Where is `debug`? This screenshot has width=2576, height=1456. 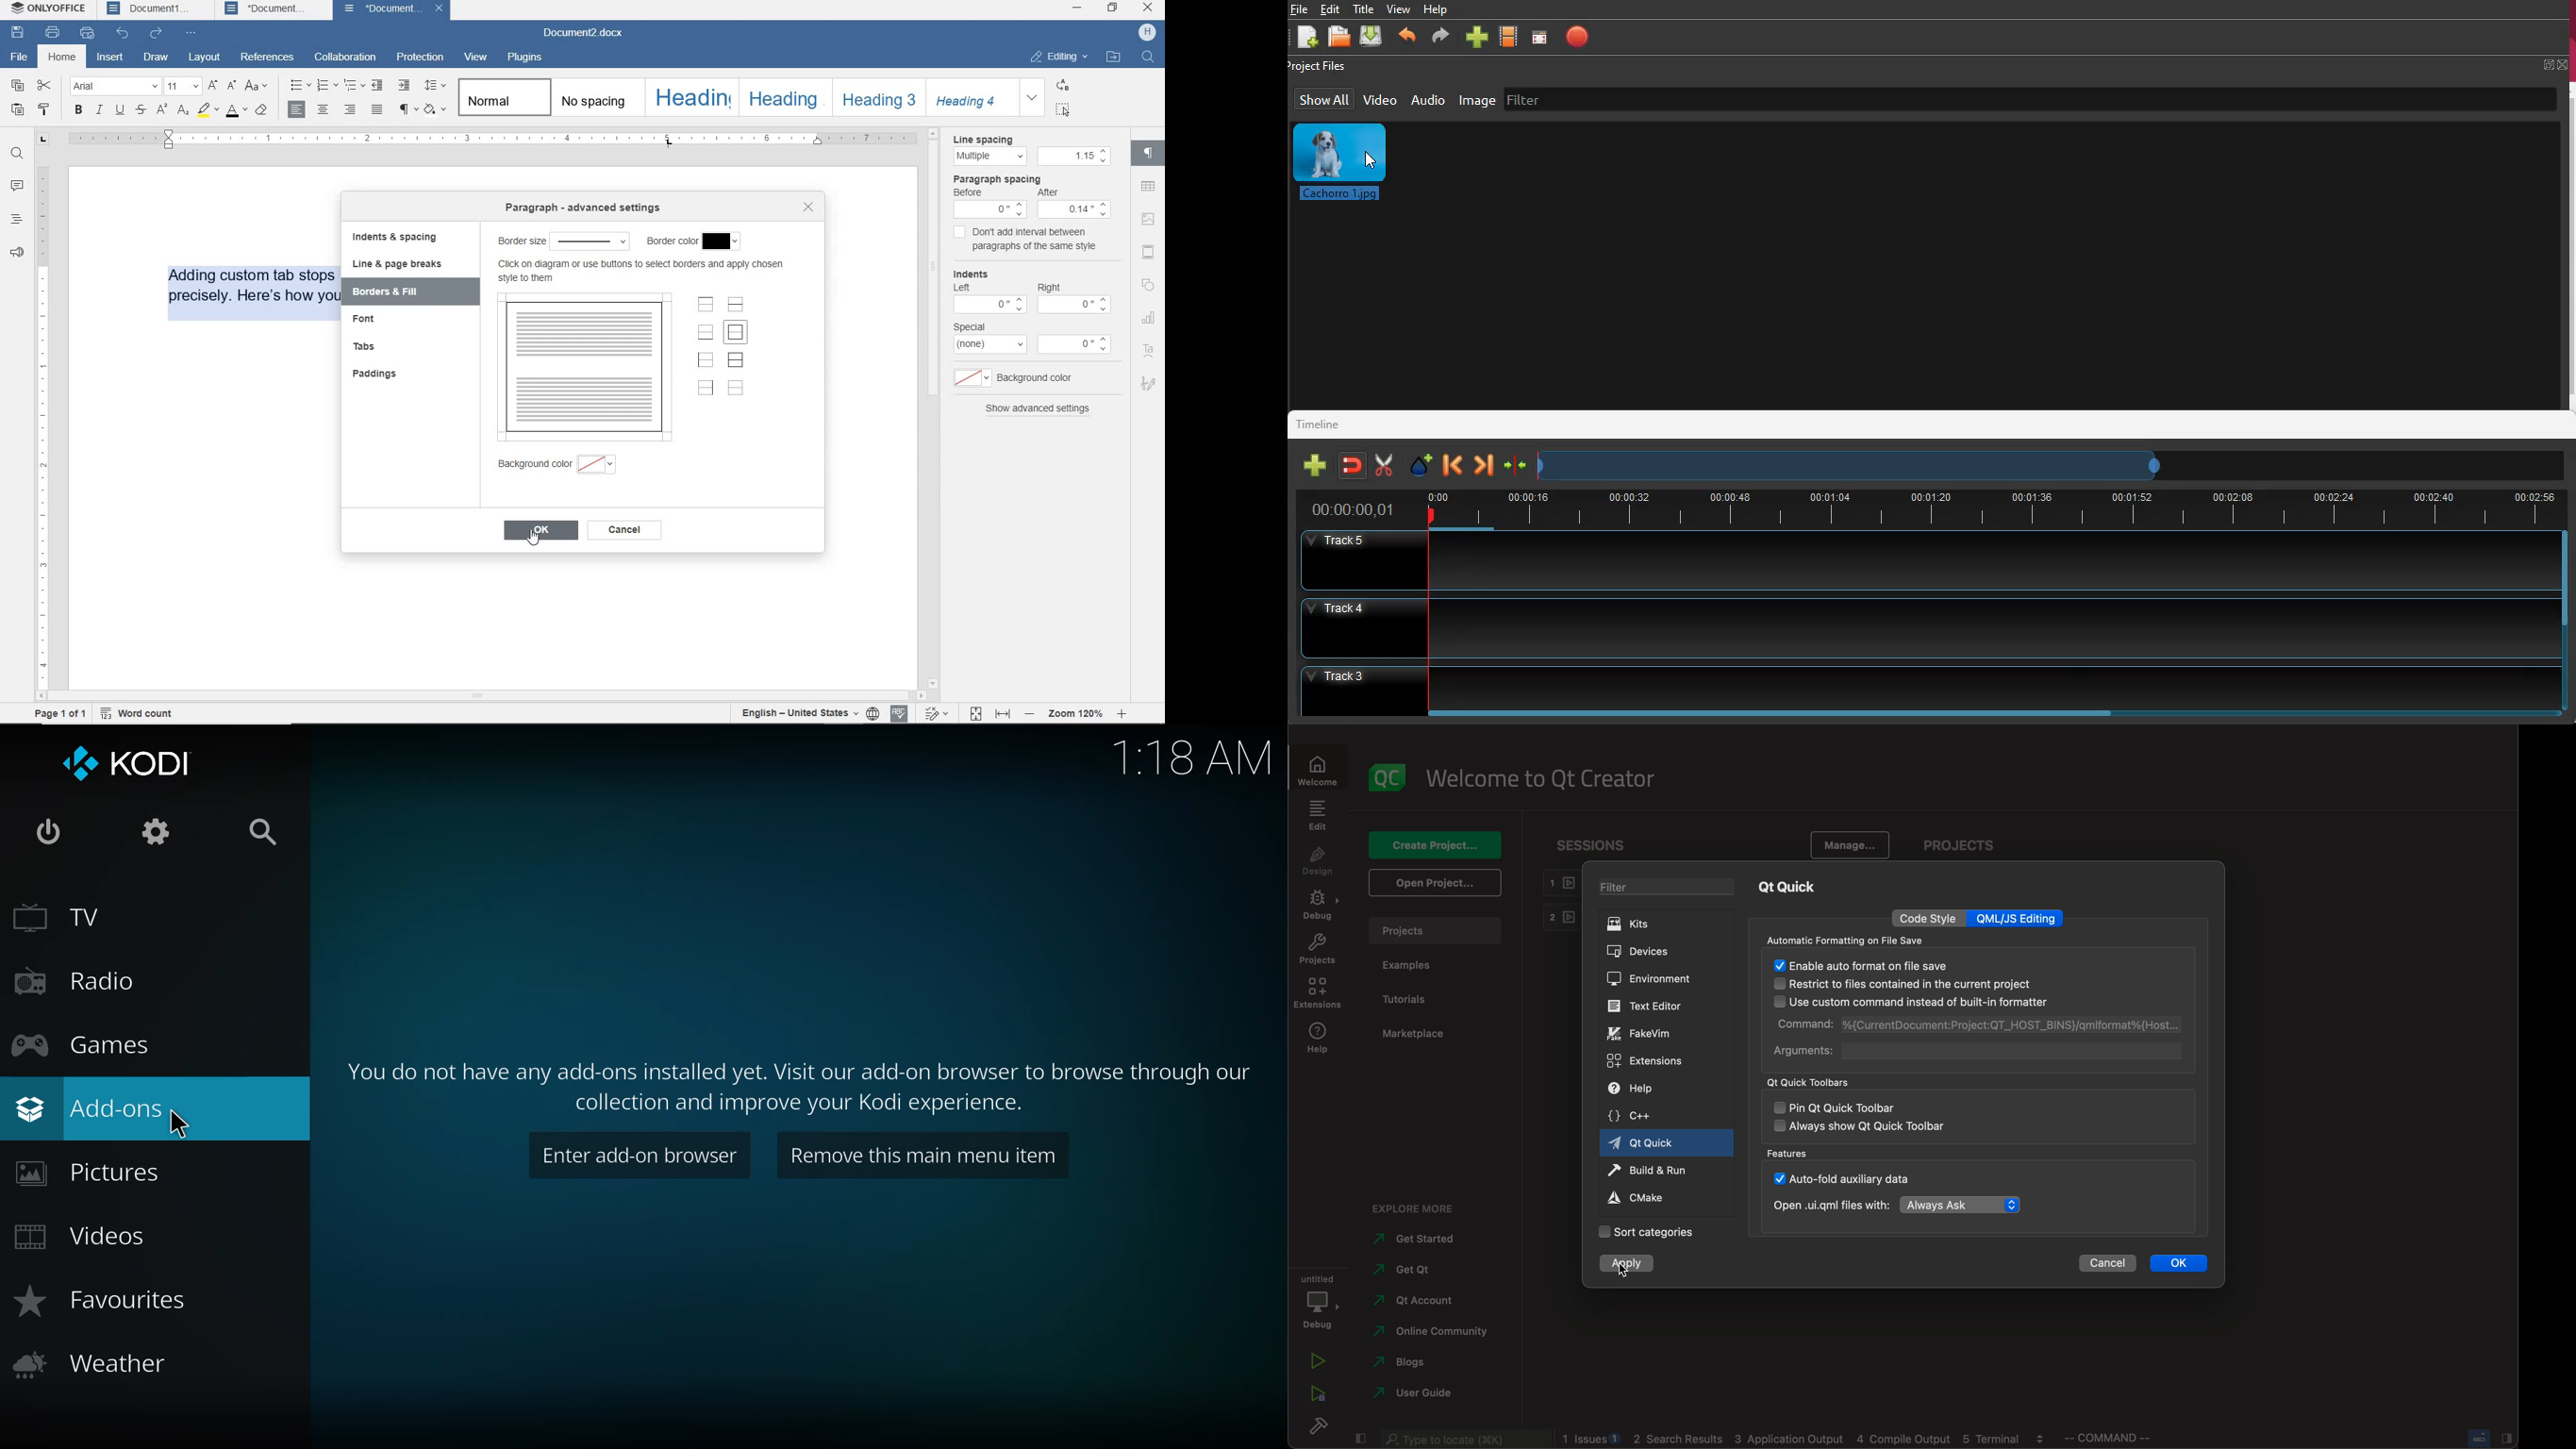
debug is located at coordinates (1318, 905).